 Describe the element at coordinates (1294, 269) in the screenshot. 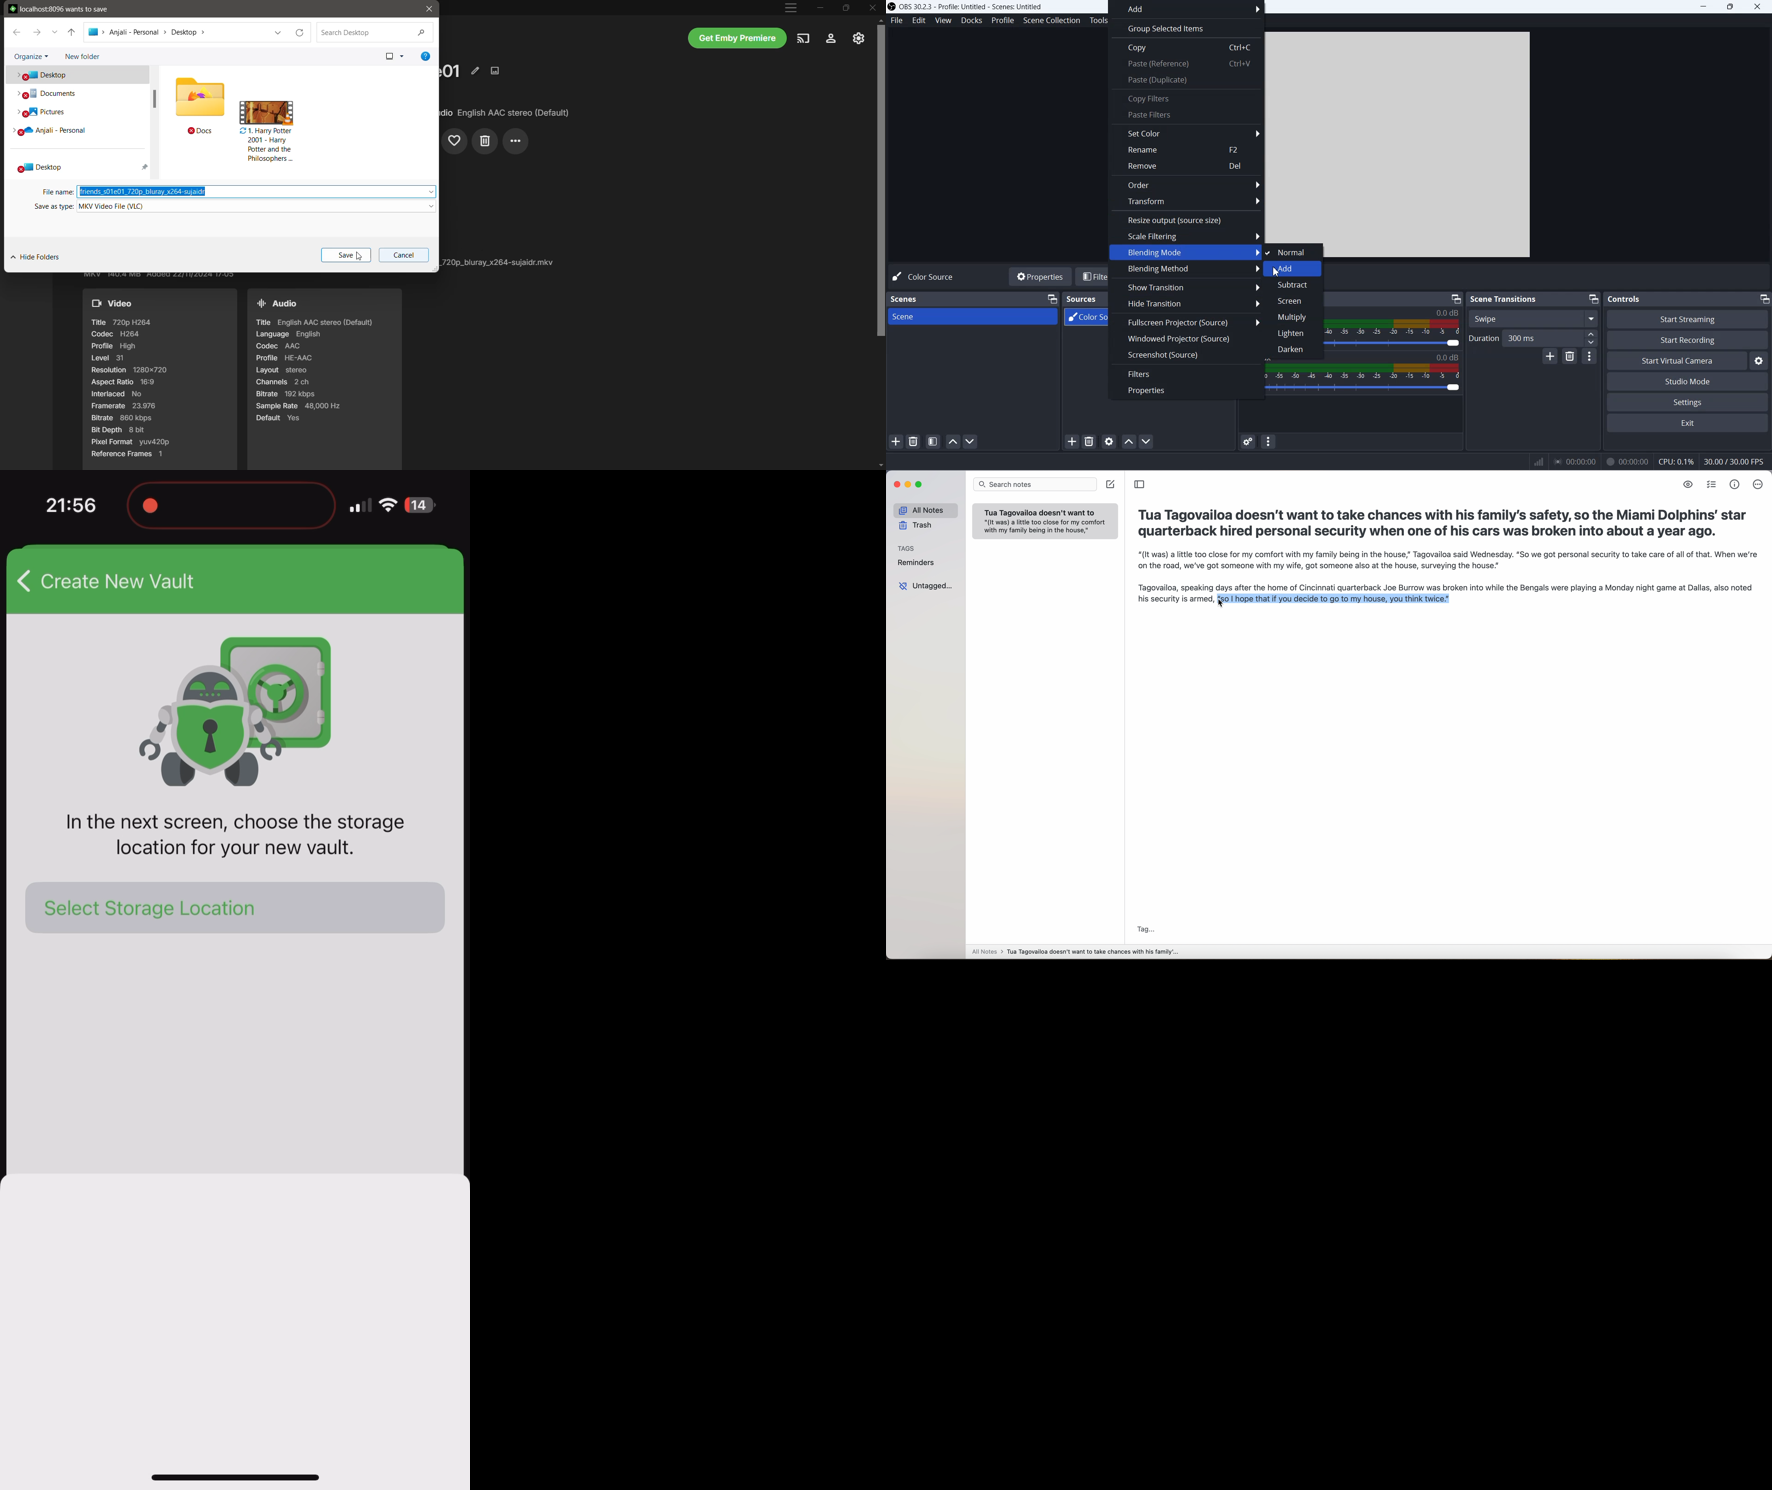

I see `Add` at that location.